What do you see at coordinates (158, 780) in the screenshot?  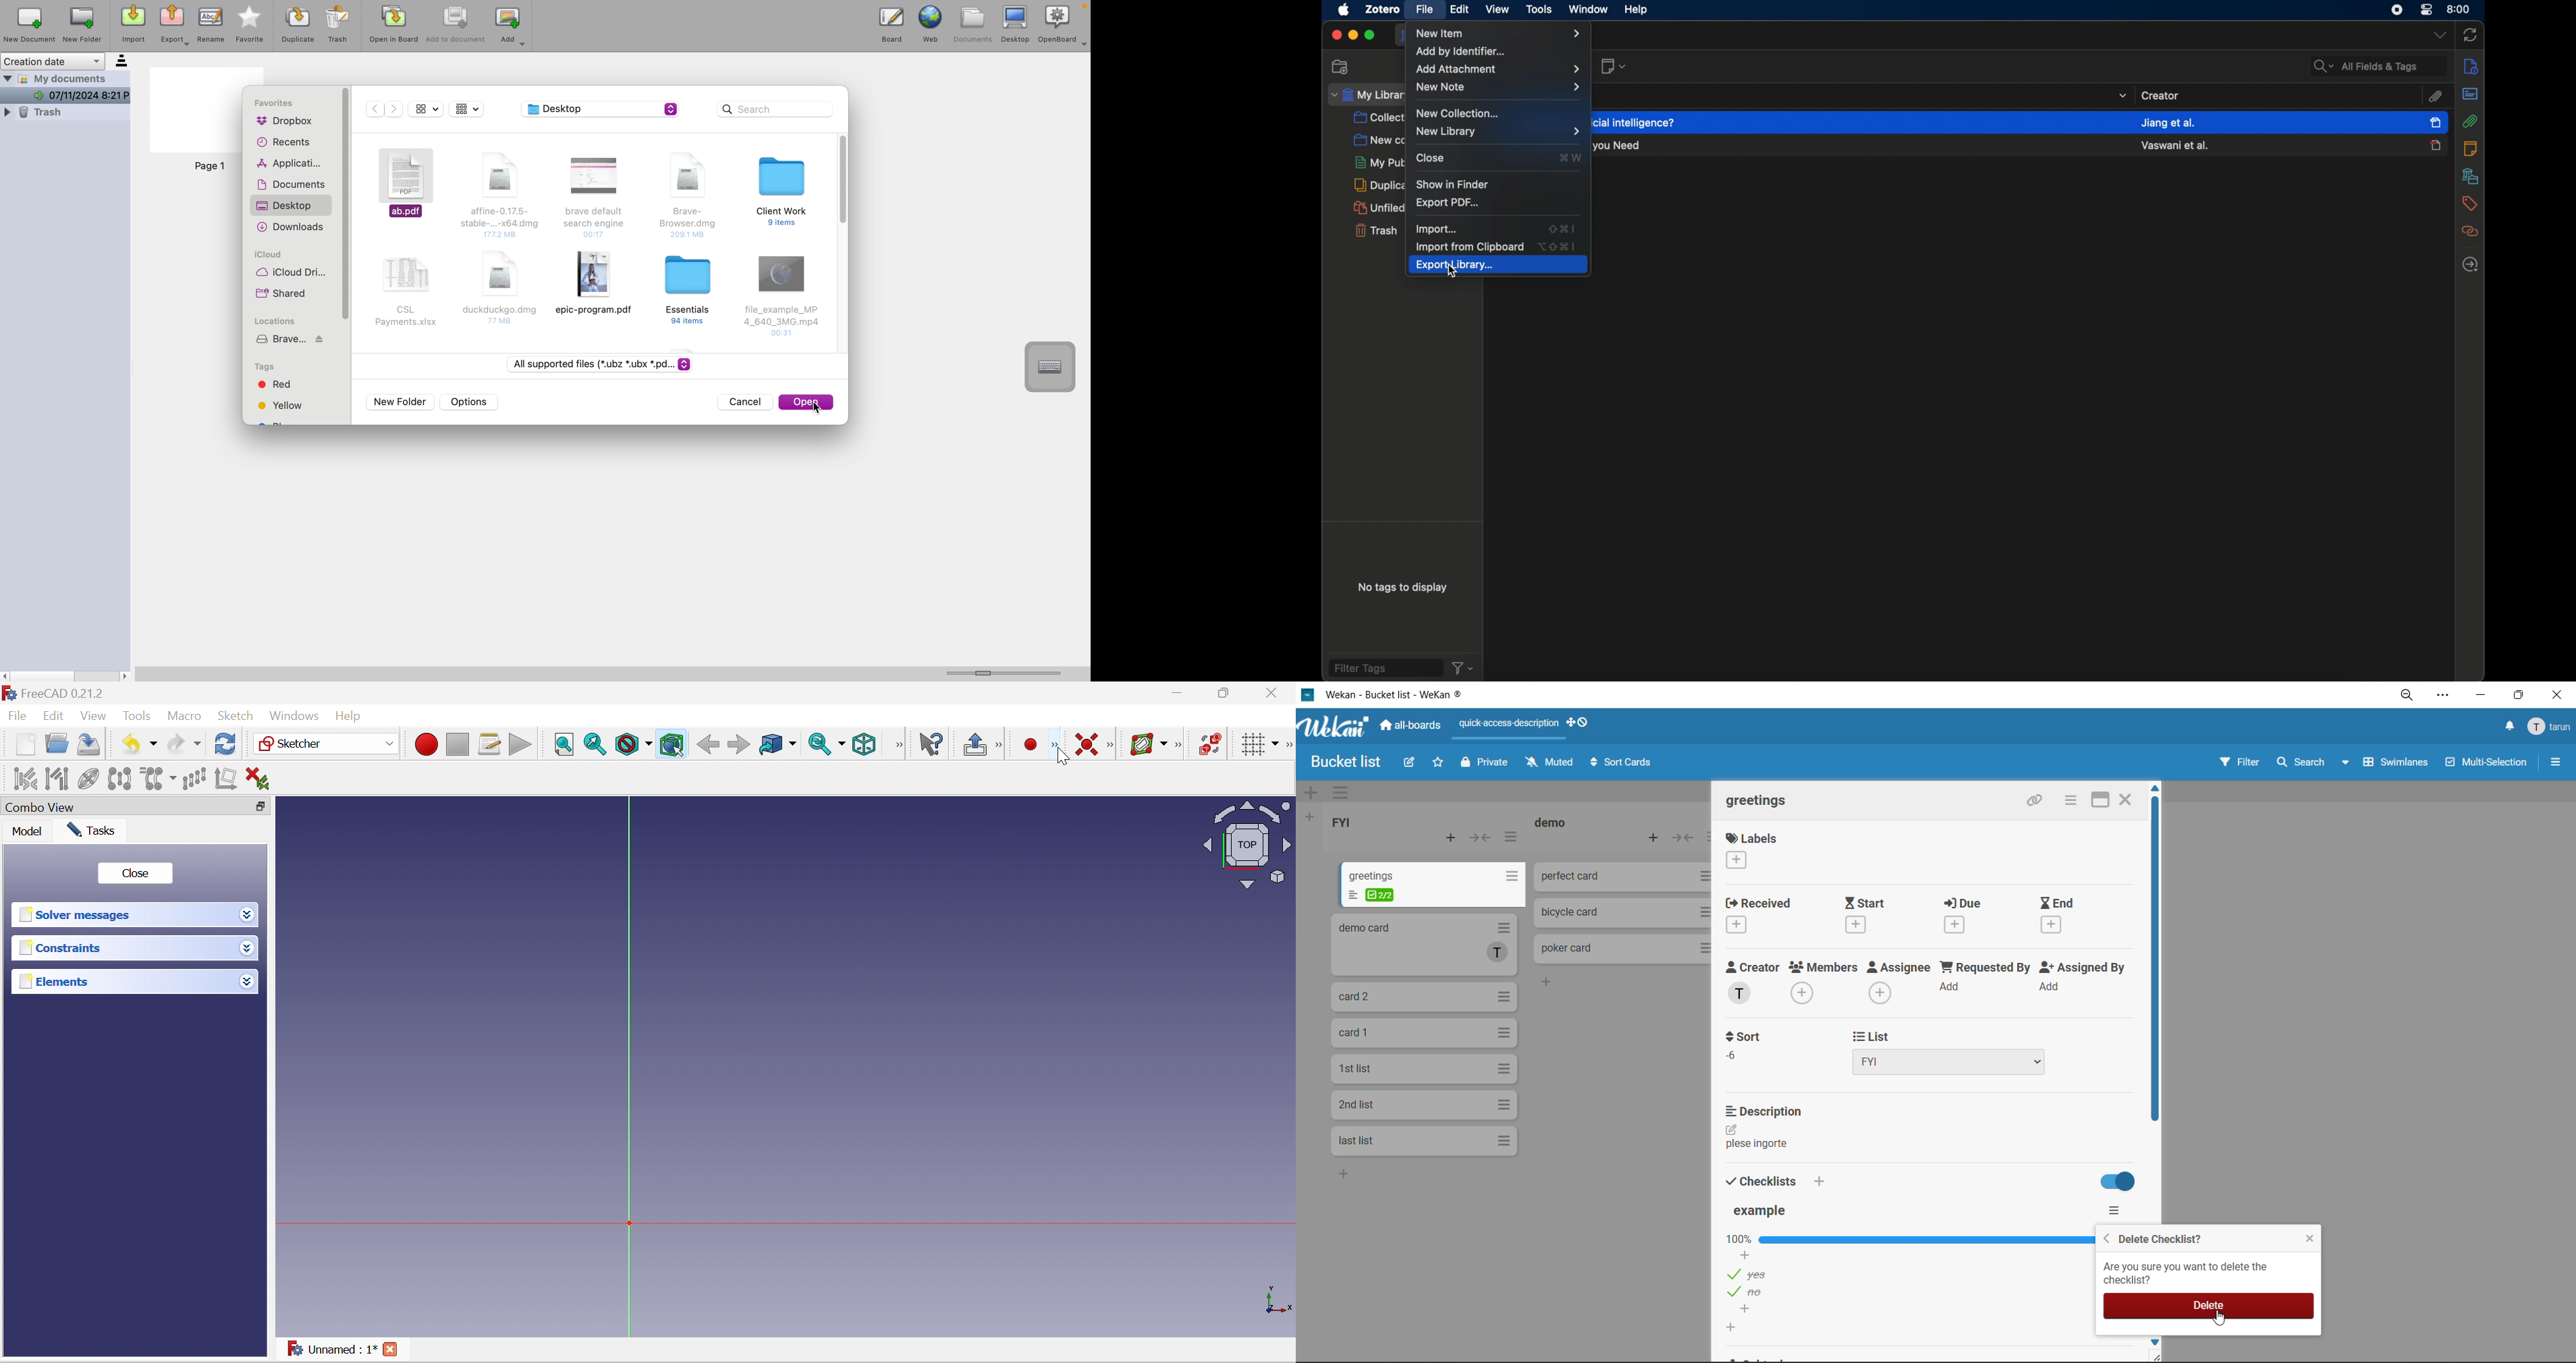 I see `Clone` at bounding box center [158, 780].